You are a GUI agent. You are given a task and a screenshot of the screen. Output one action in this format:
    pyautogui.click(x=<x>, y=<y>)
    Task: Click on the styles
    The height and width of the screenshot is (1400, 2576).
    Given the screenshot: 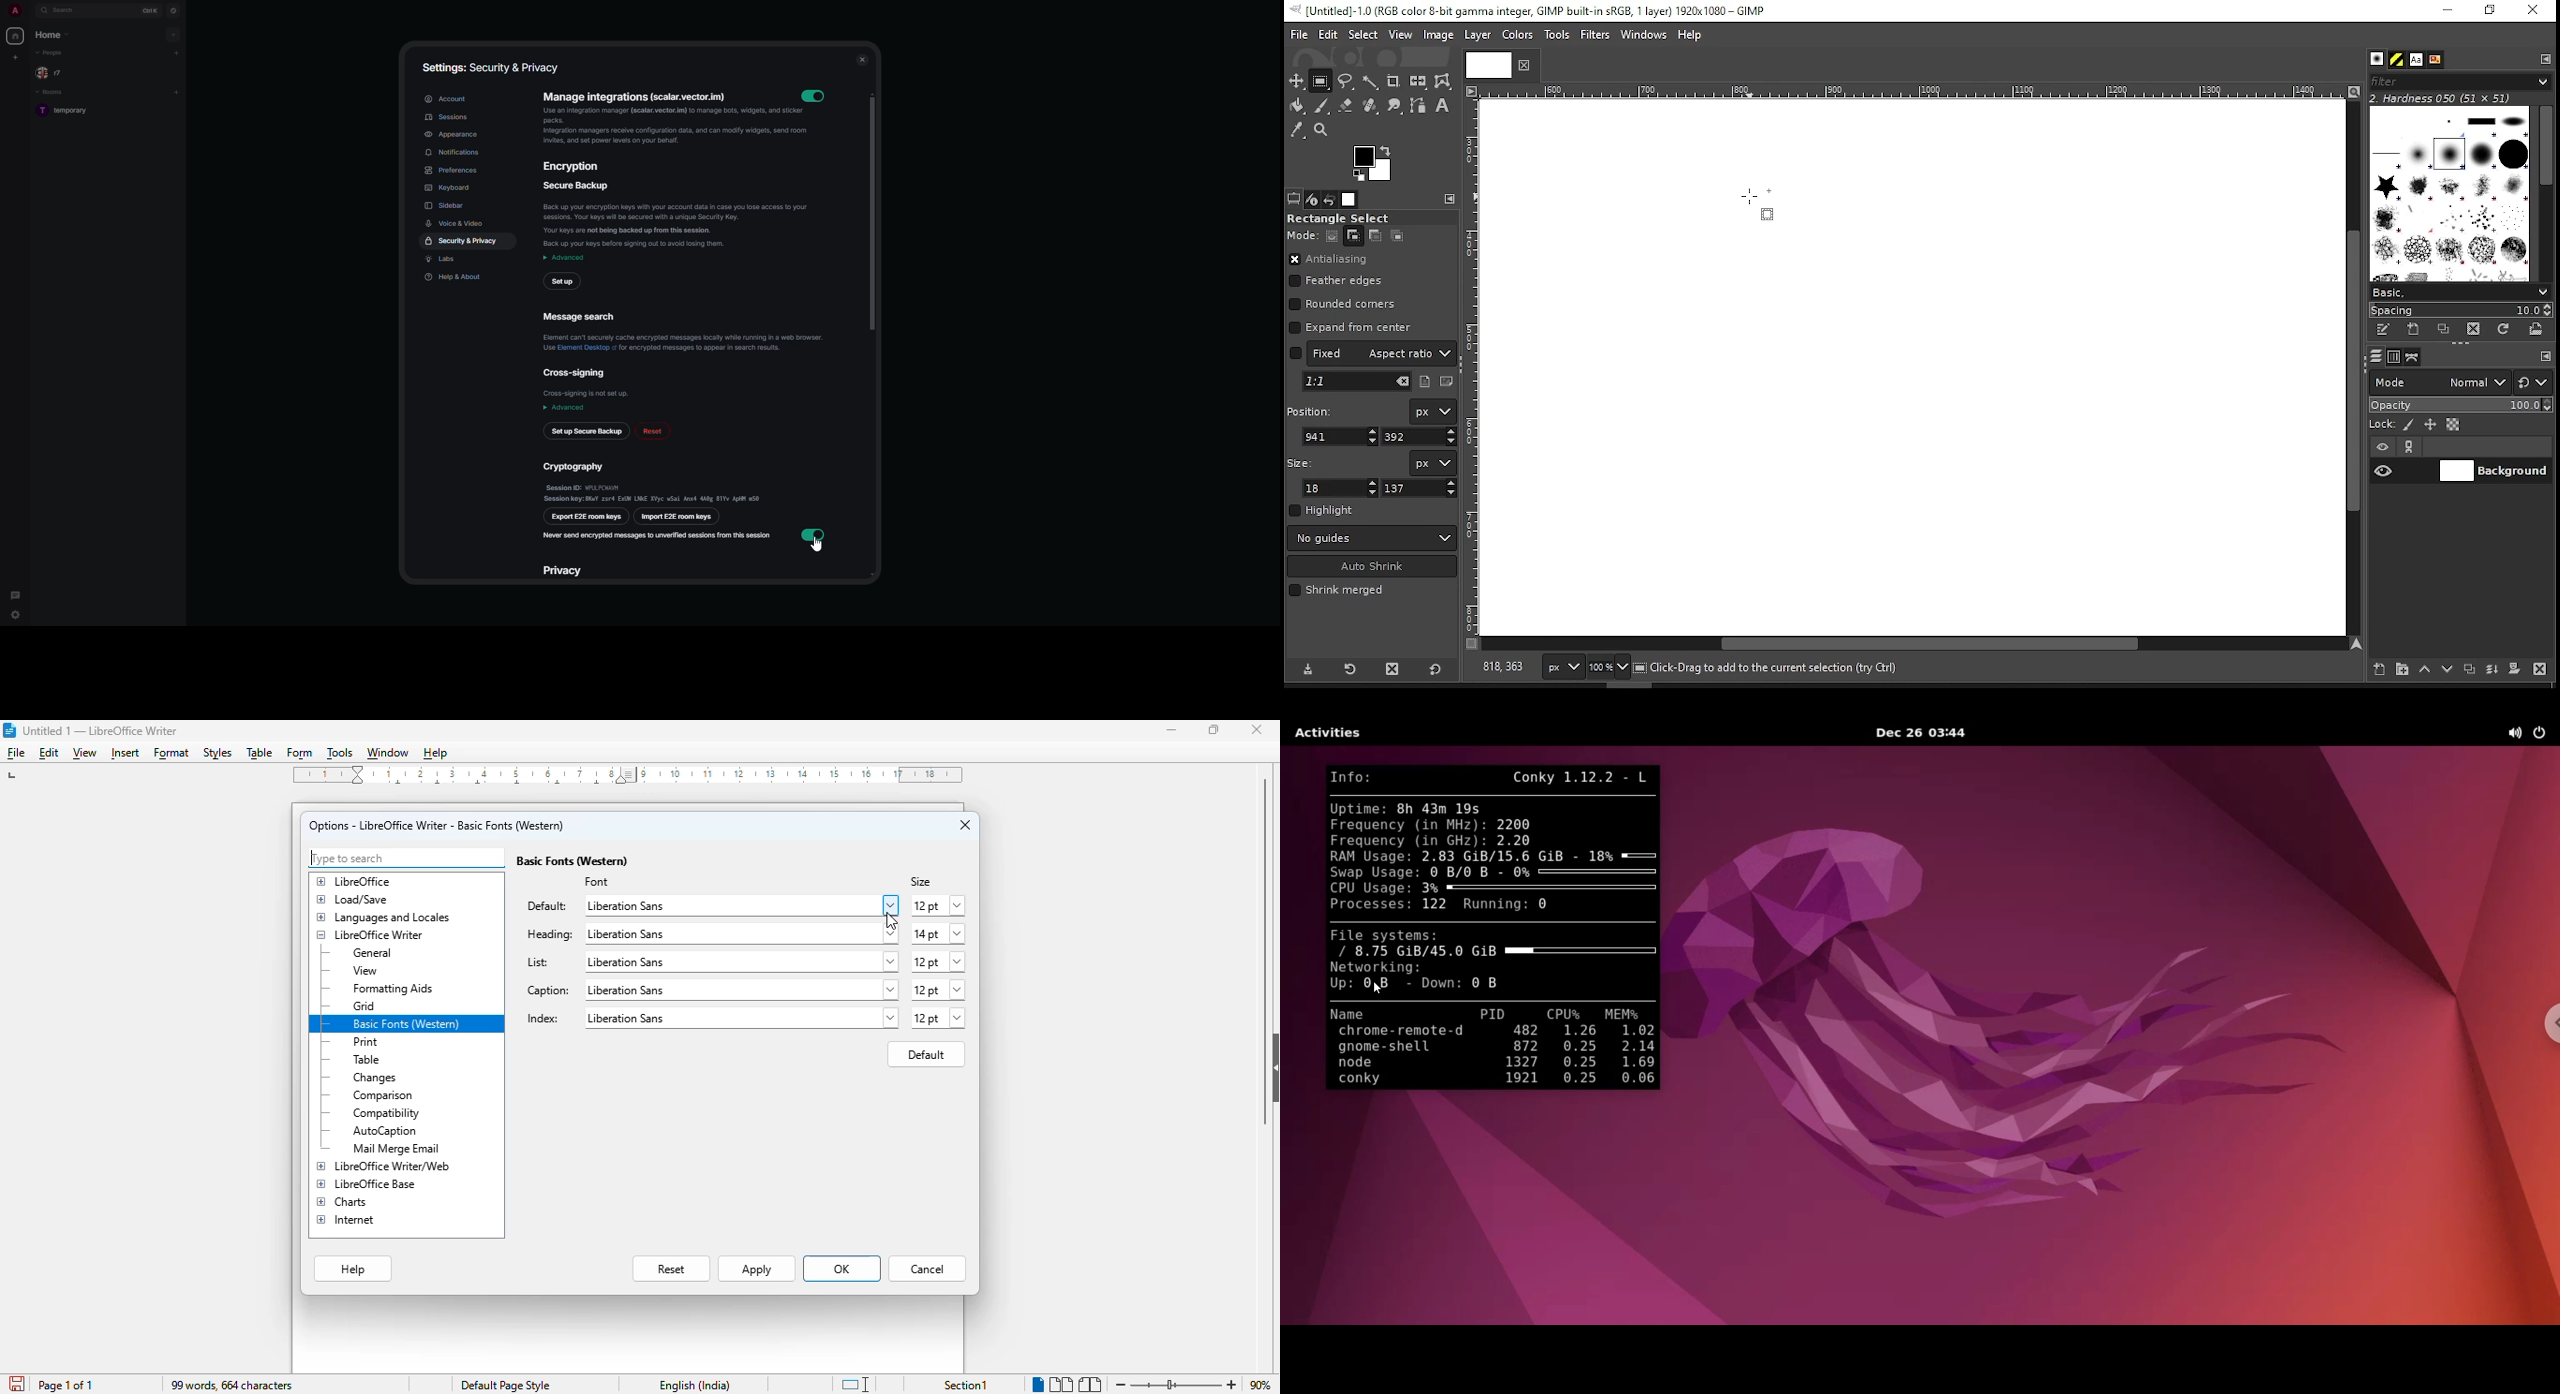 What is the action you would take?
    pyautogui.click(x=218, y=754)
    